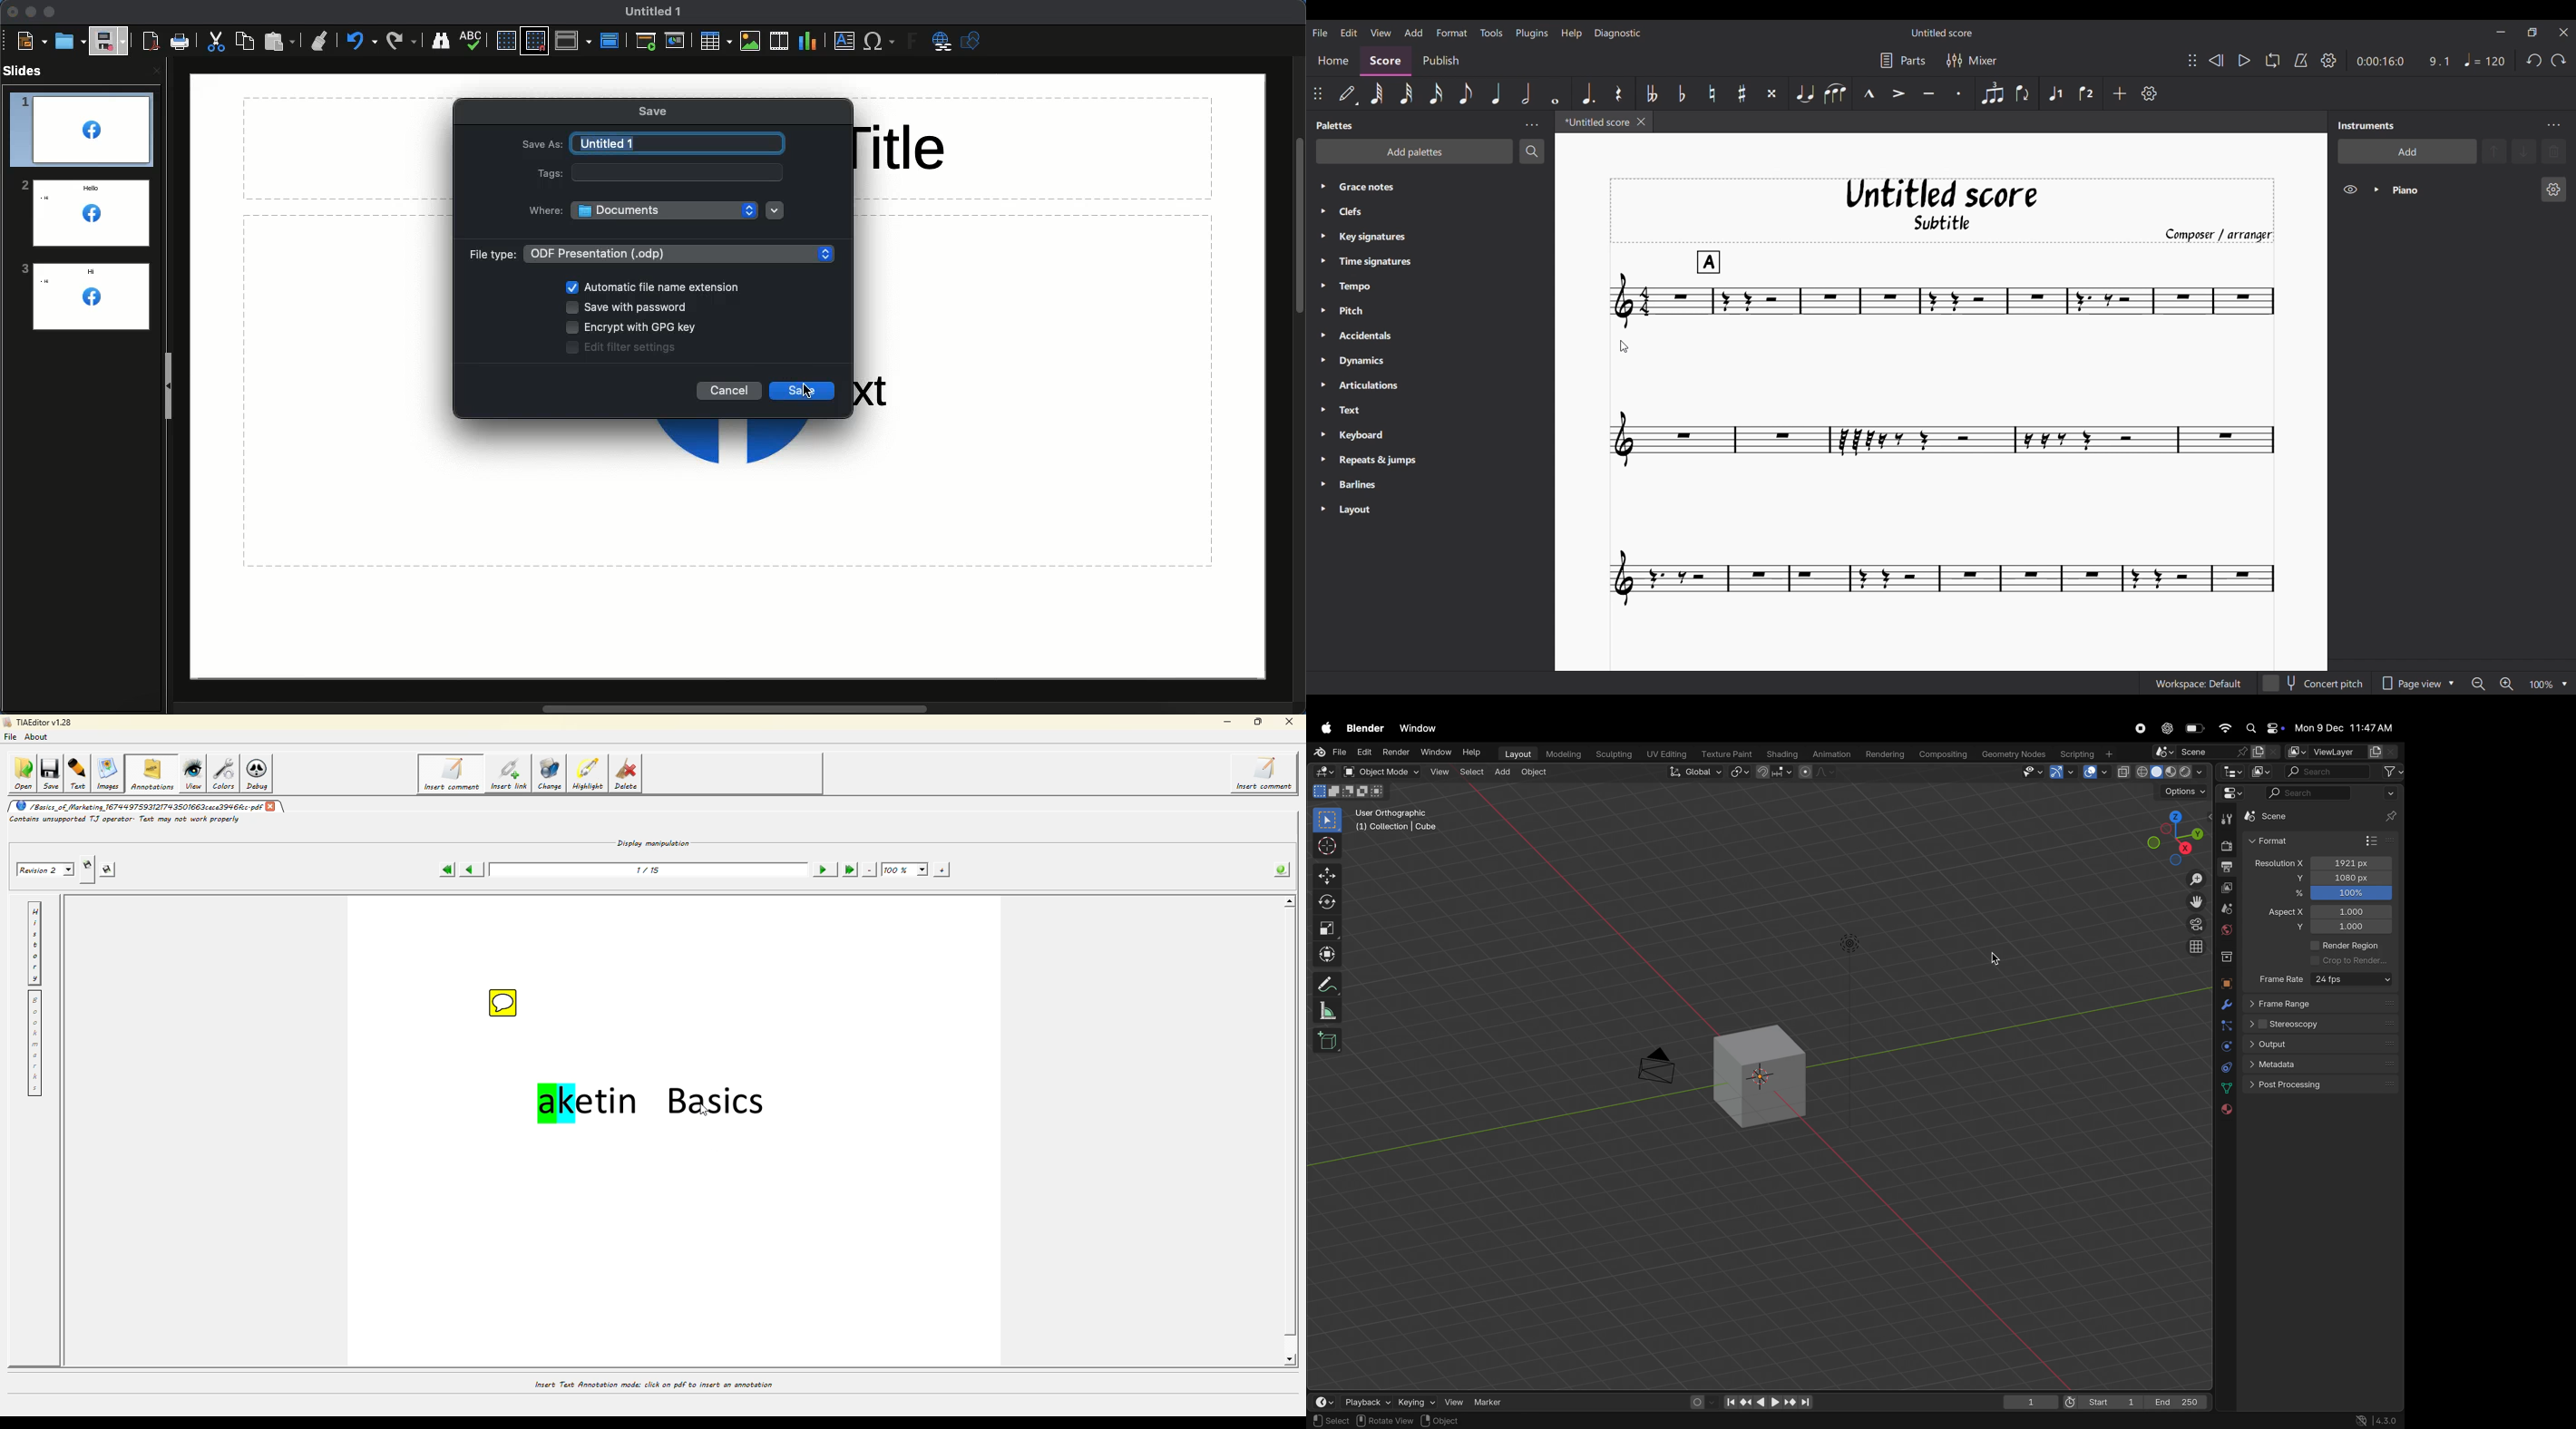 The height and width of the screenshot is (1456, 2576). Describe the element at coordinates (1472, 752) in the screenshot. I see `help` at that location.